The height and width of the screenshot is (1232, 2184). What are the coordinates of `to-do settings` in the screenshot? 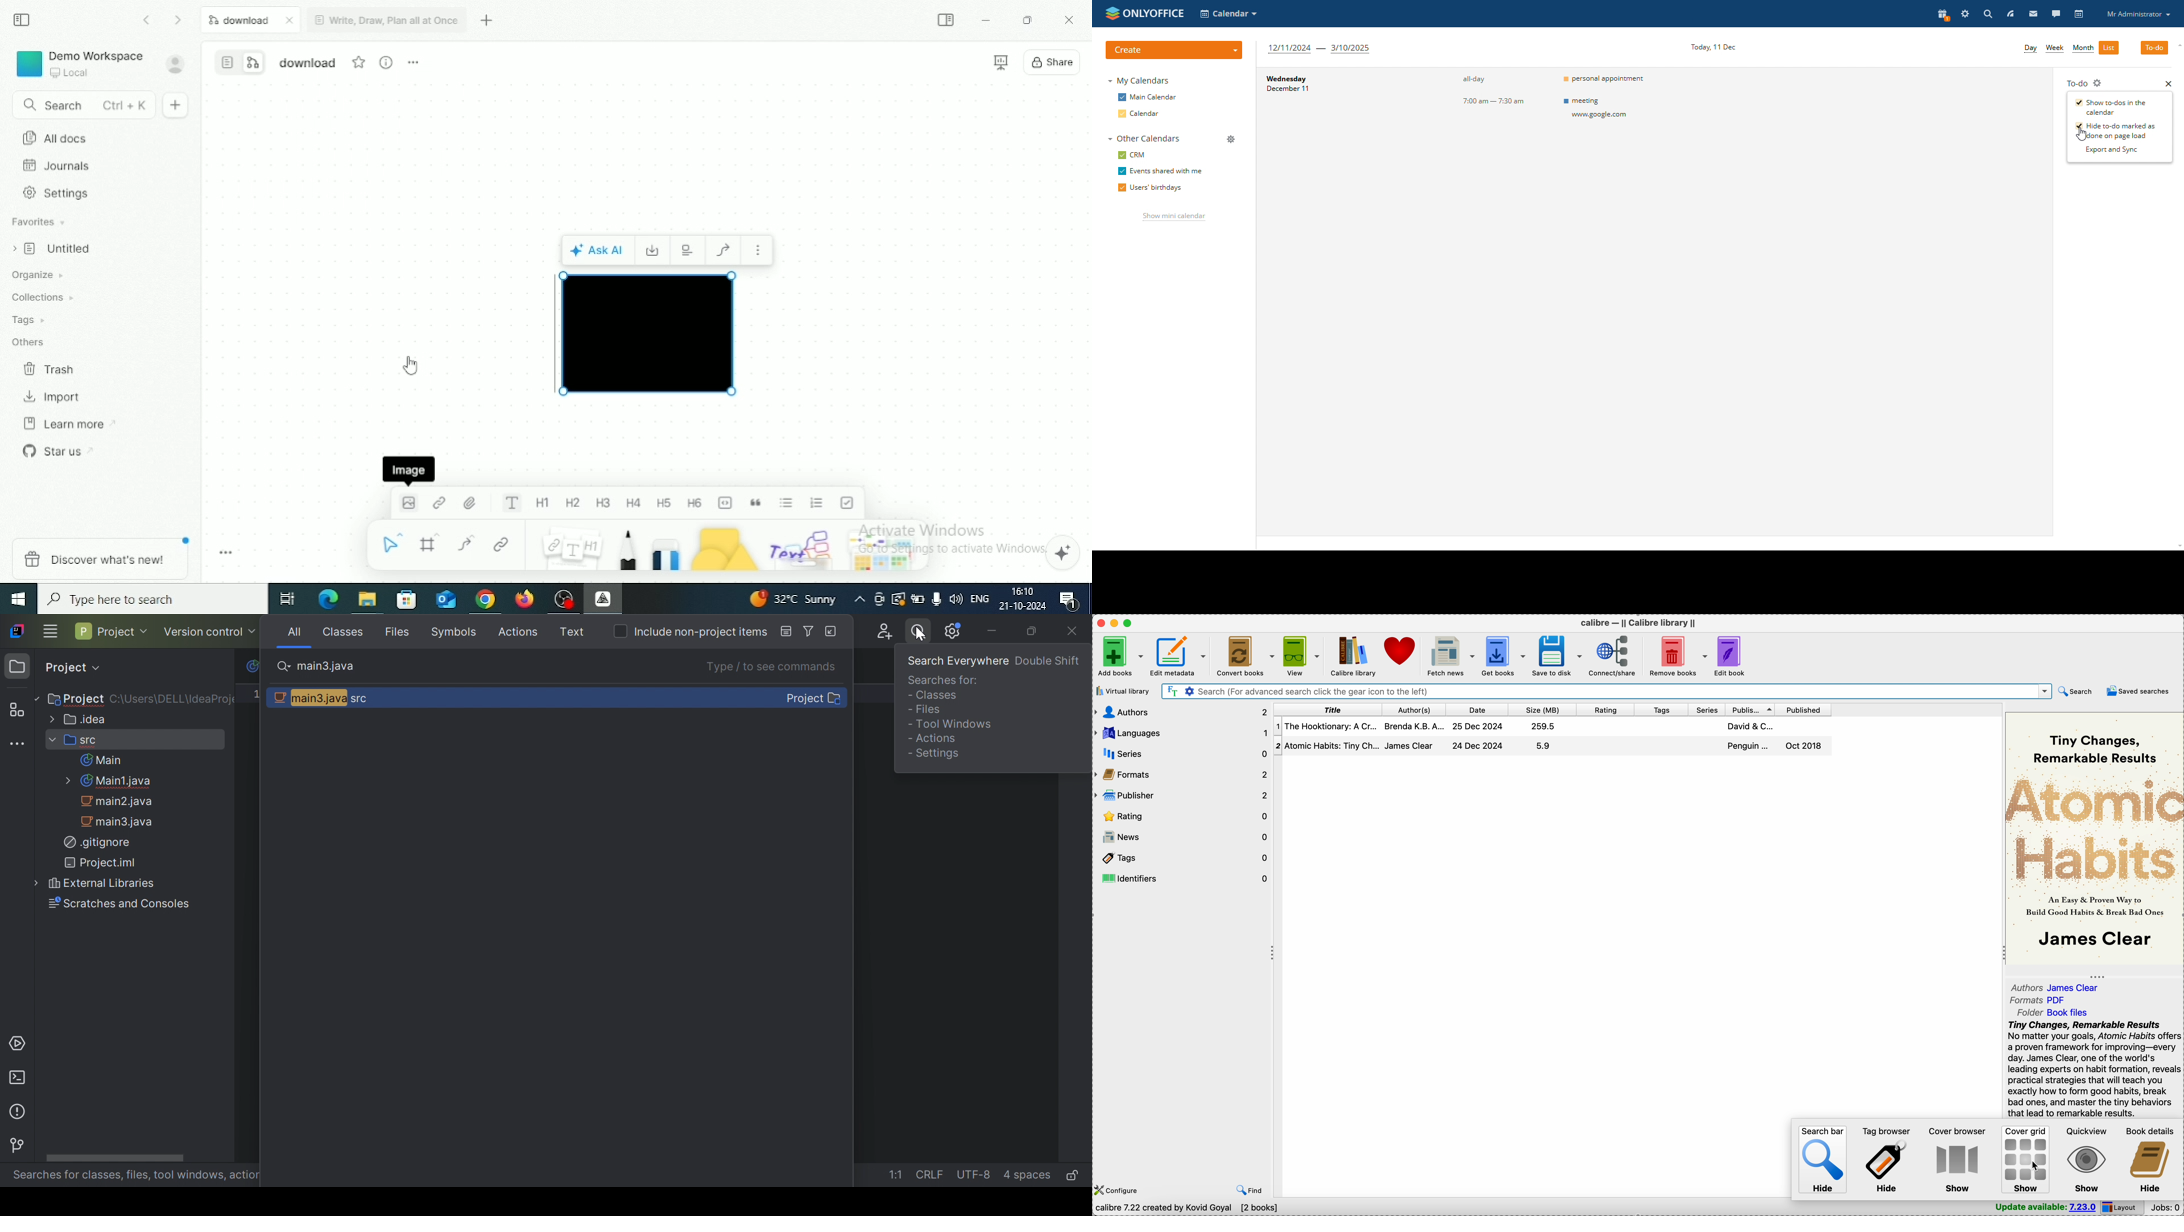 It's located at (2099, 82).